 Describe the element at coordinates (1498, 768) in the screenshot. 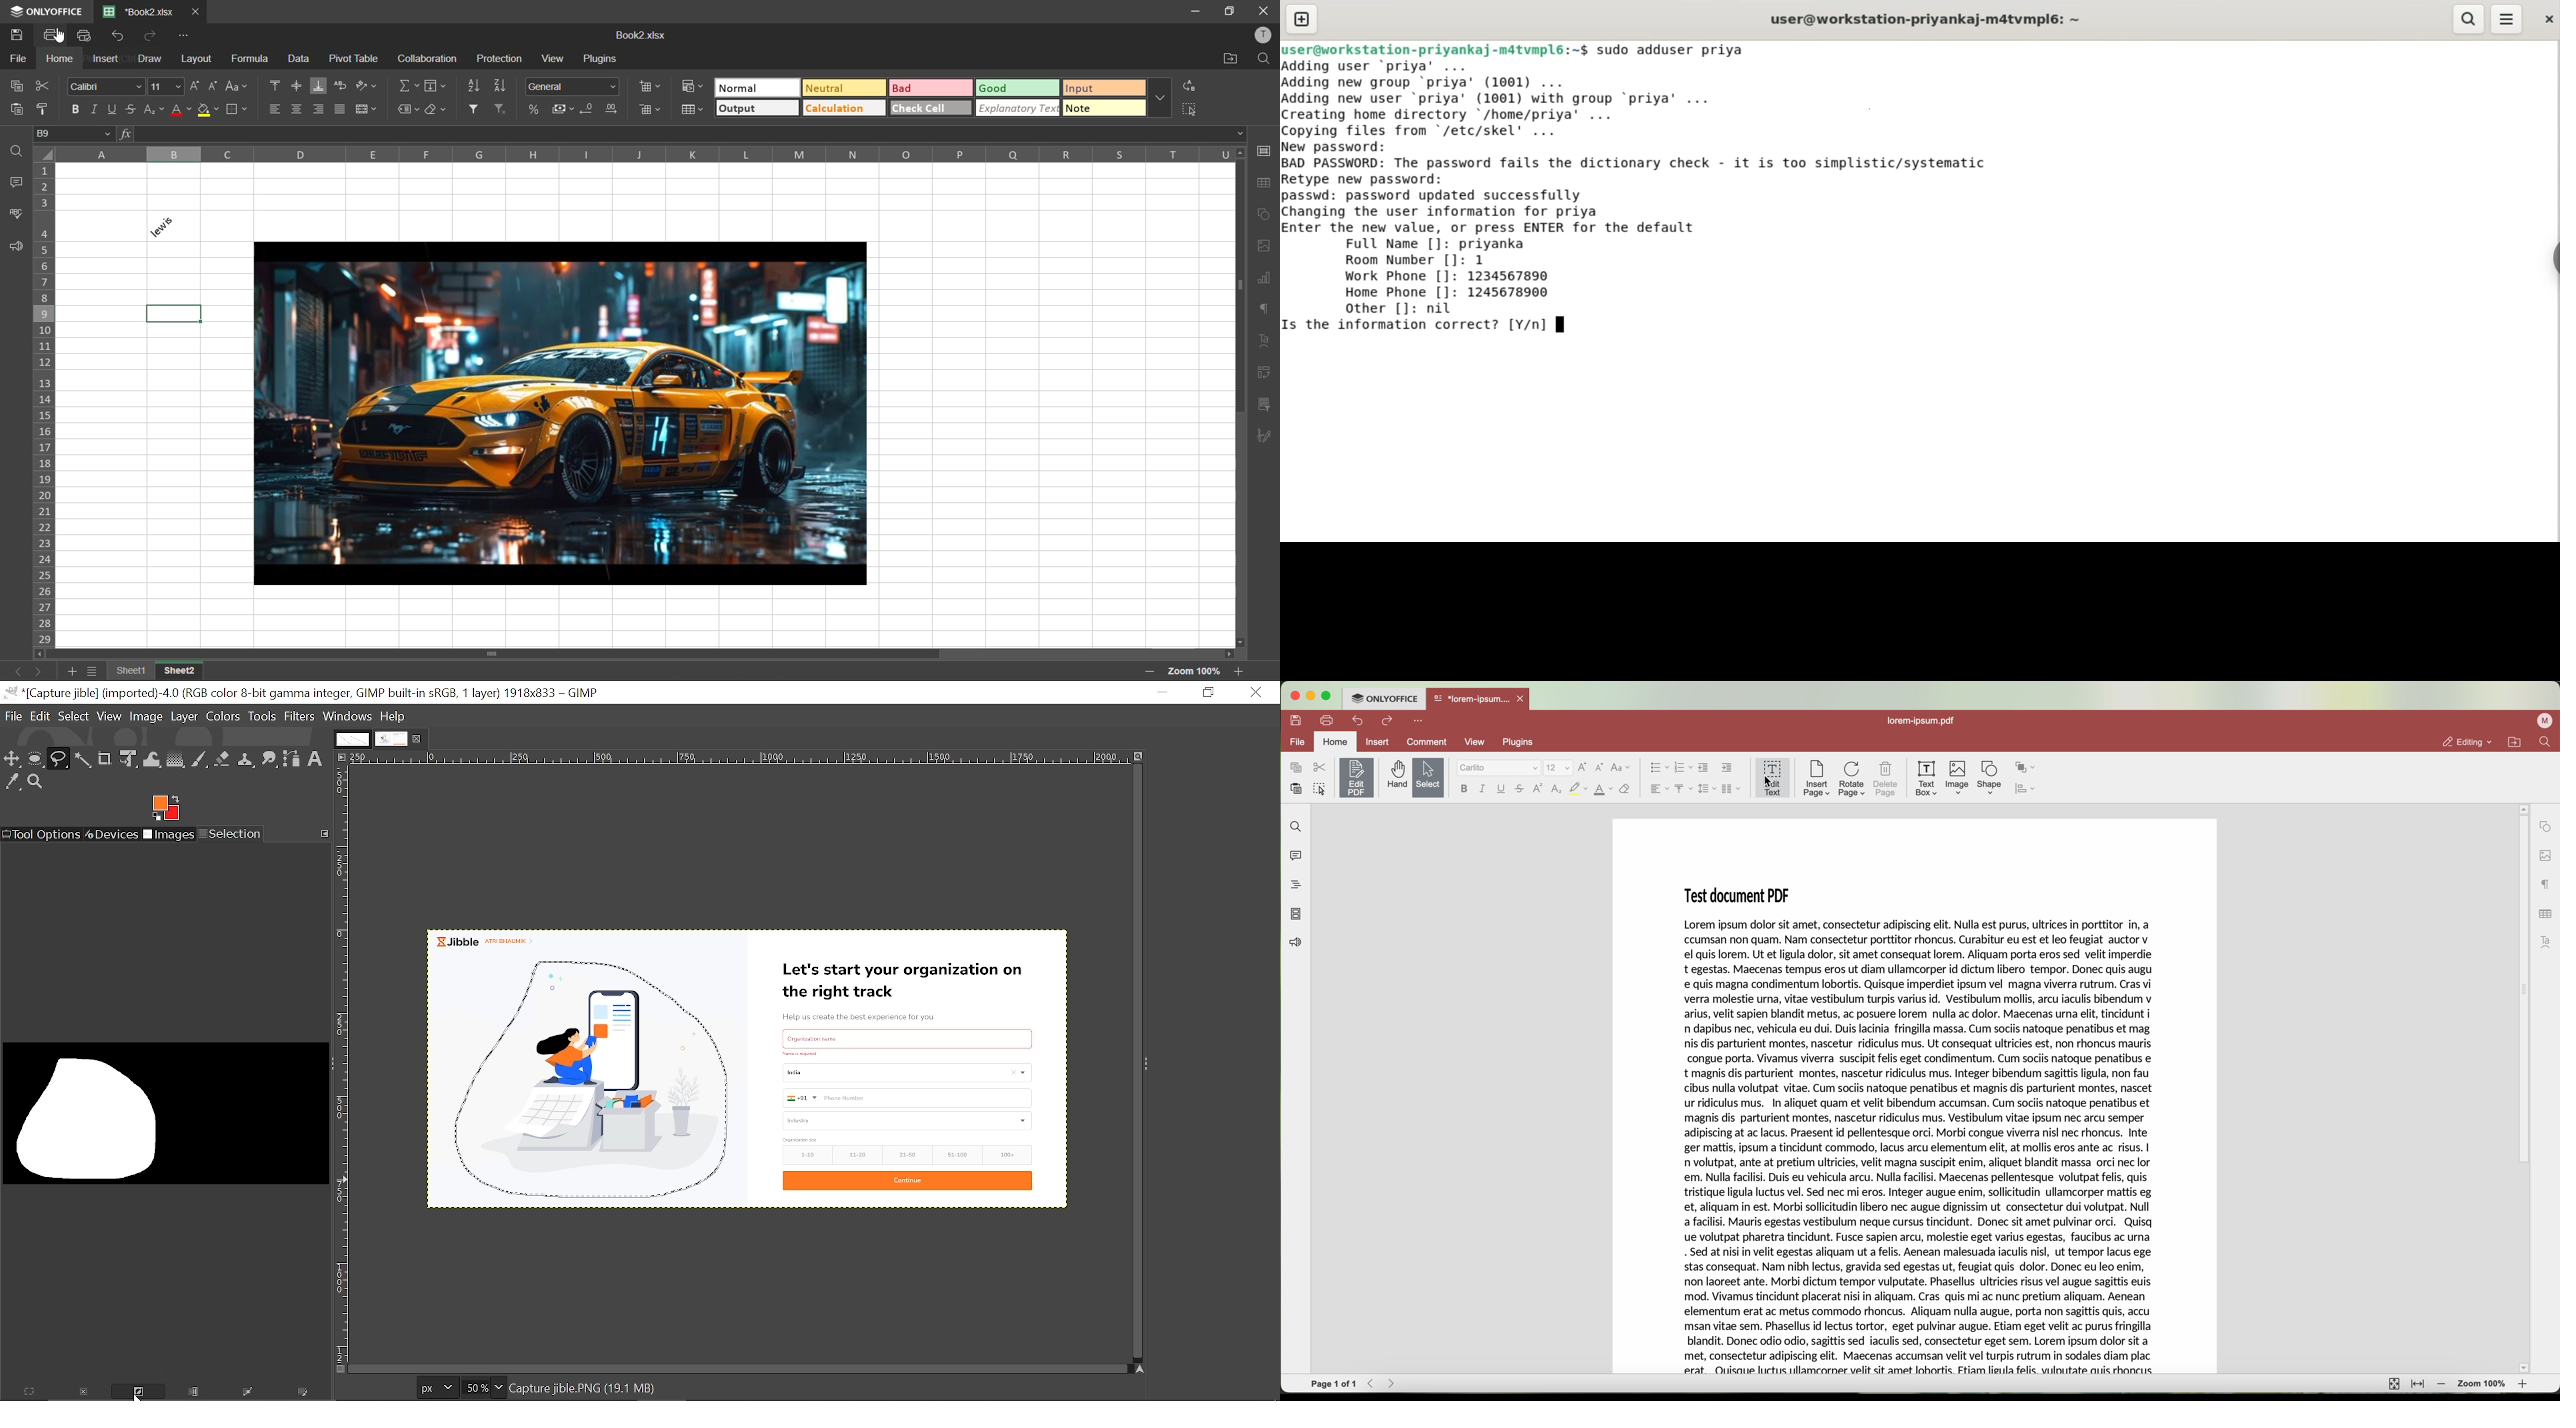

I see `font type` at that location.